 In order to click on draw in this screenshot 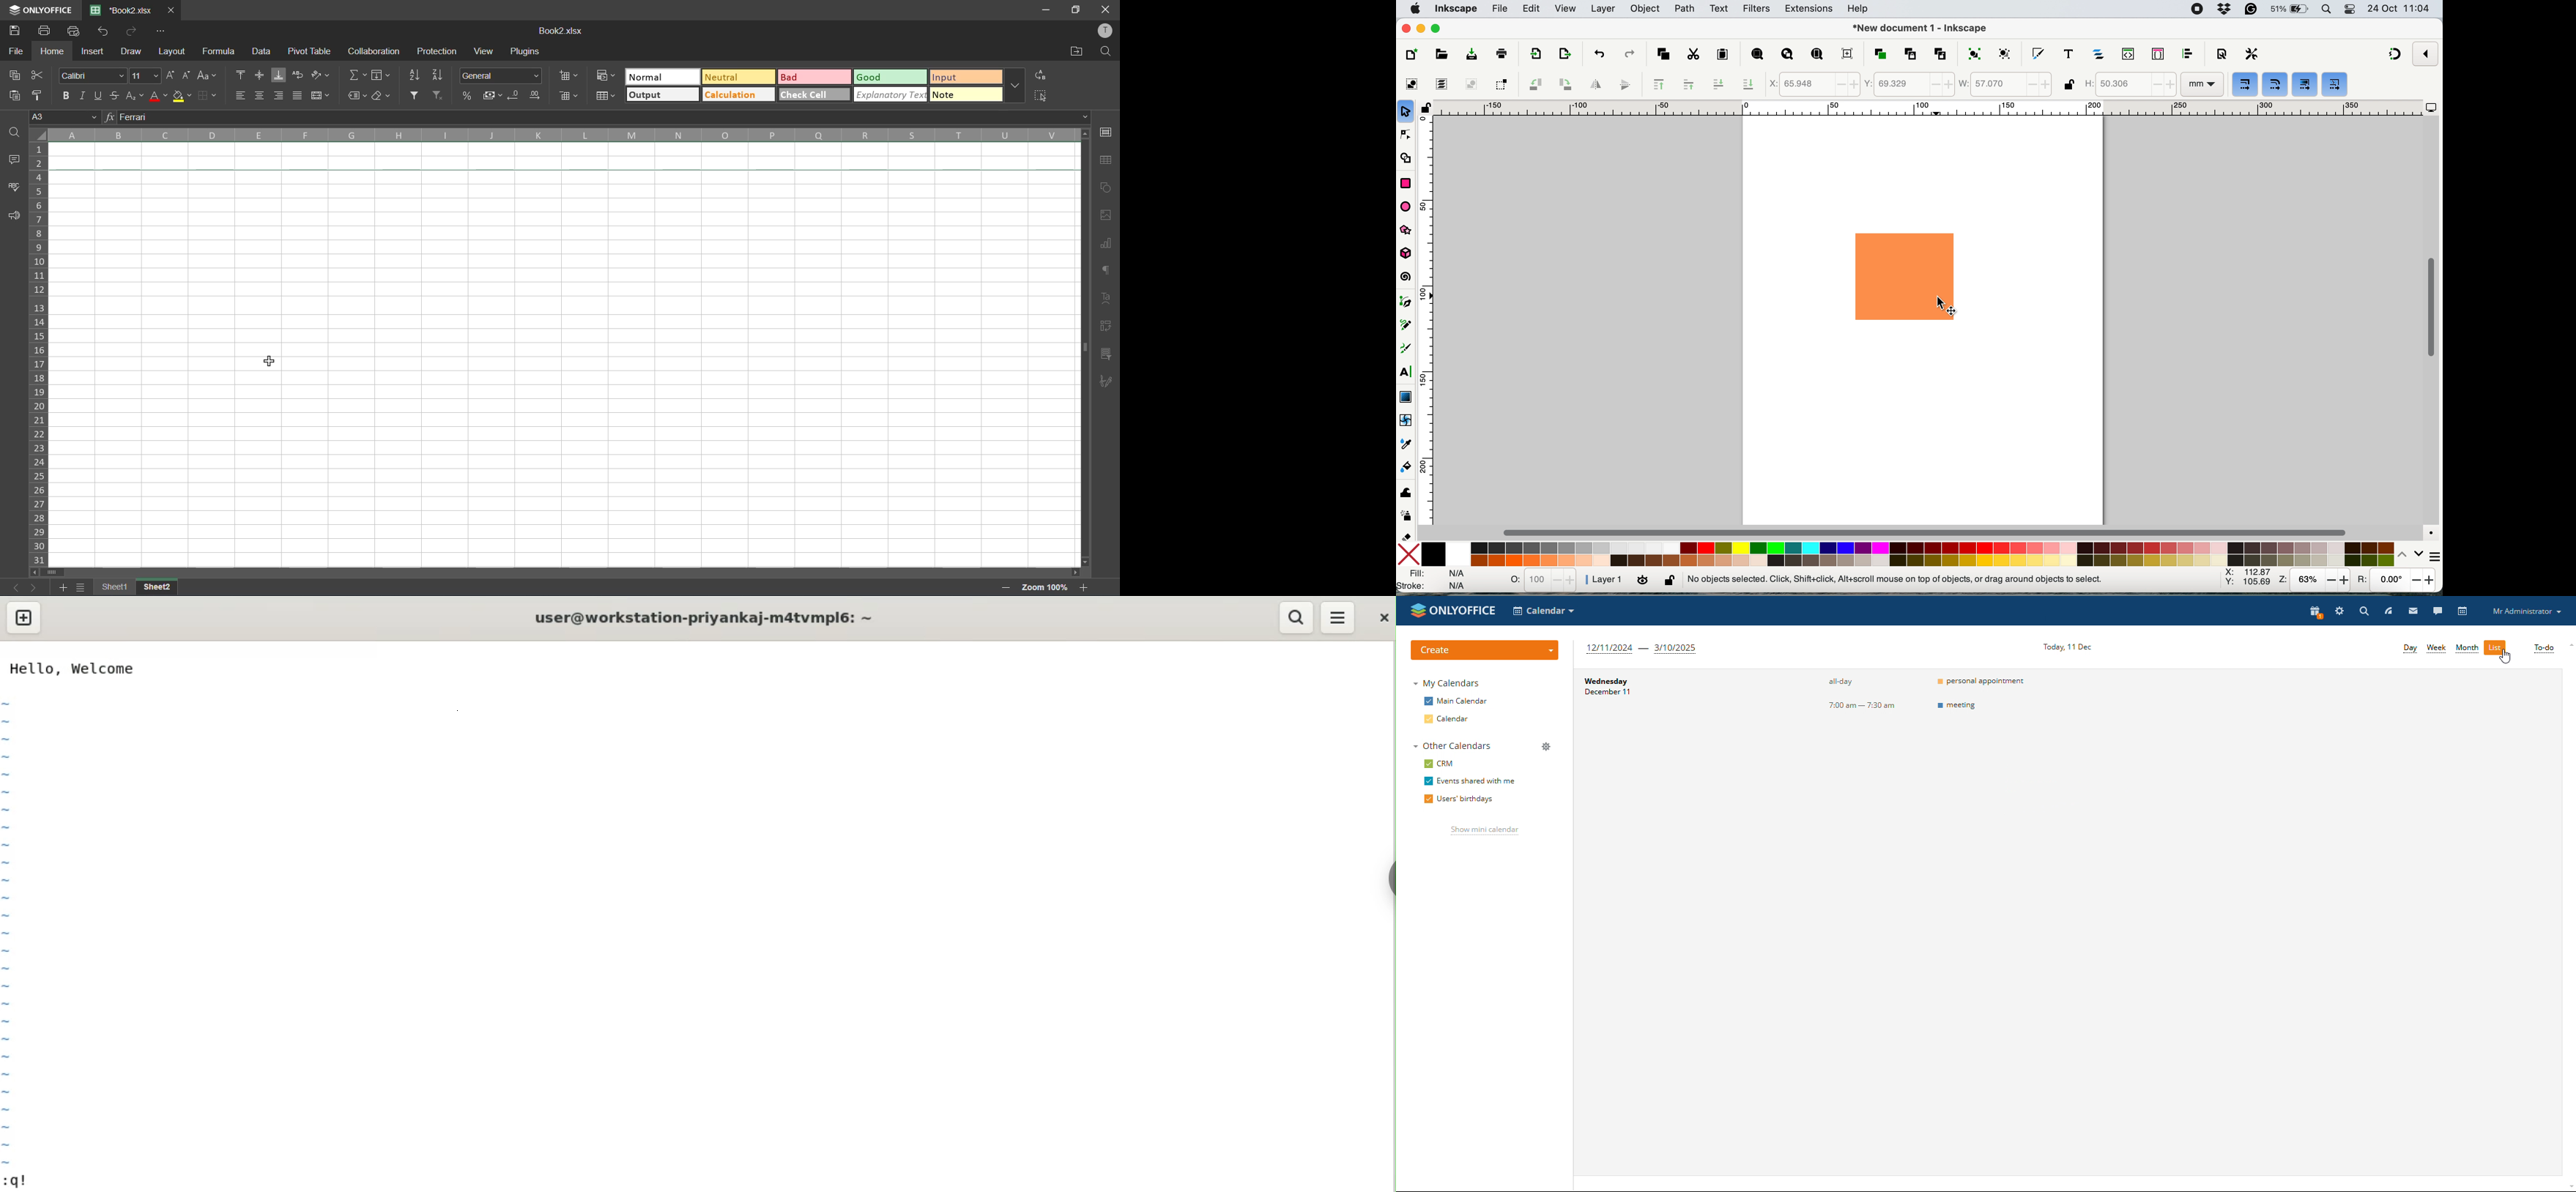, I will do `click(132, 53)`.